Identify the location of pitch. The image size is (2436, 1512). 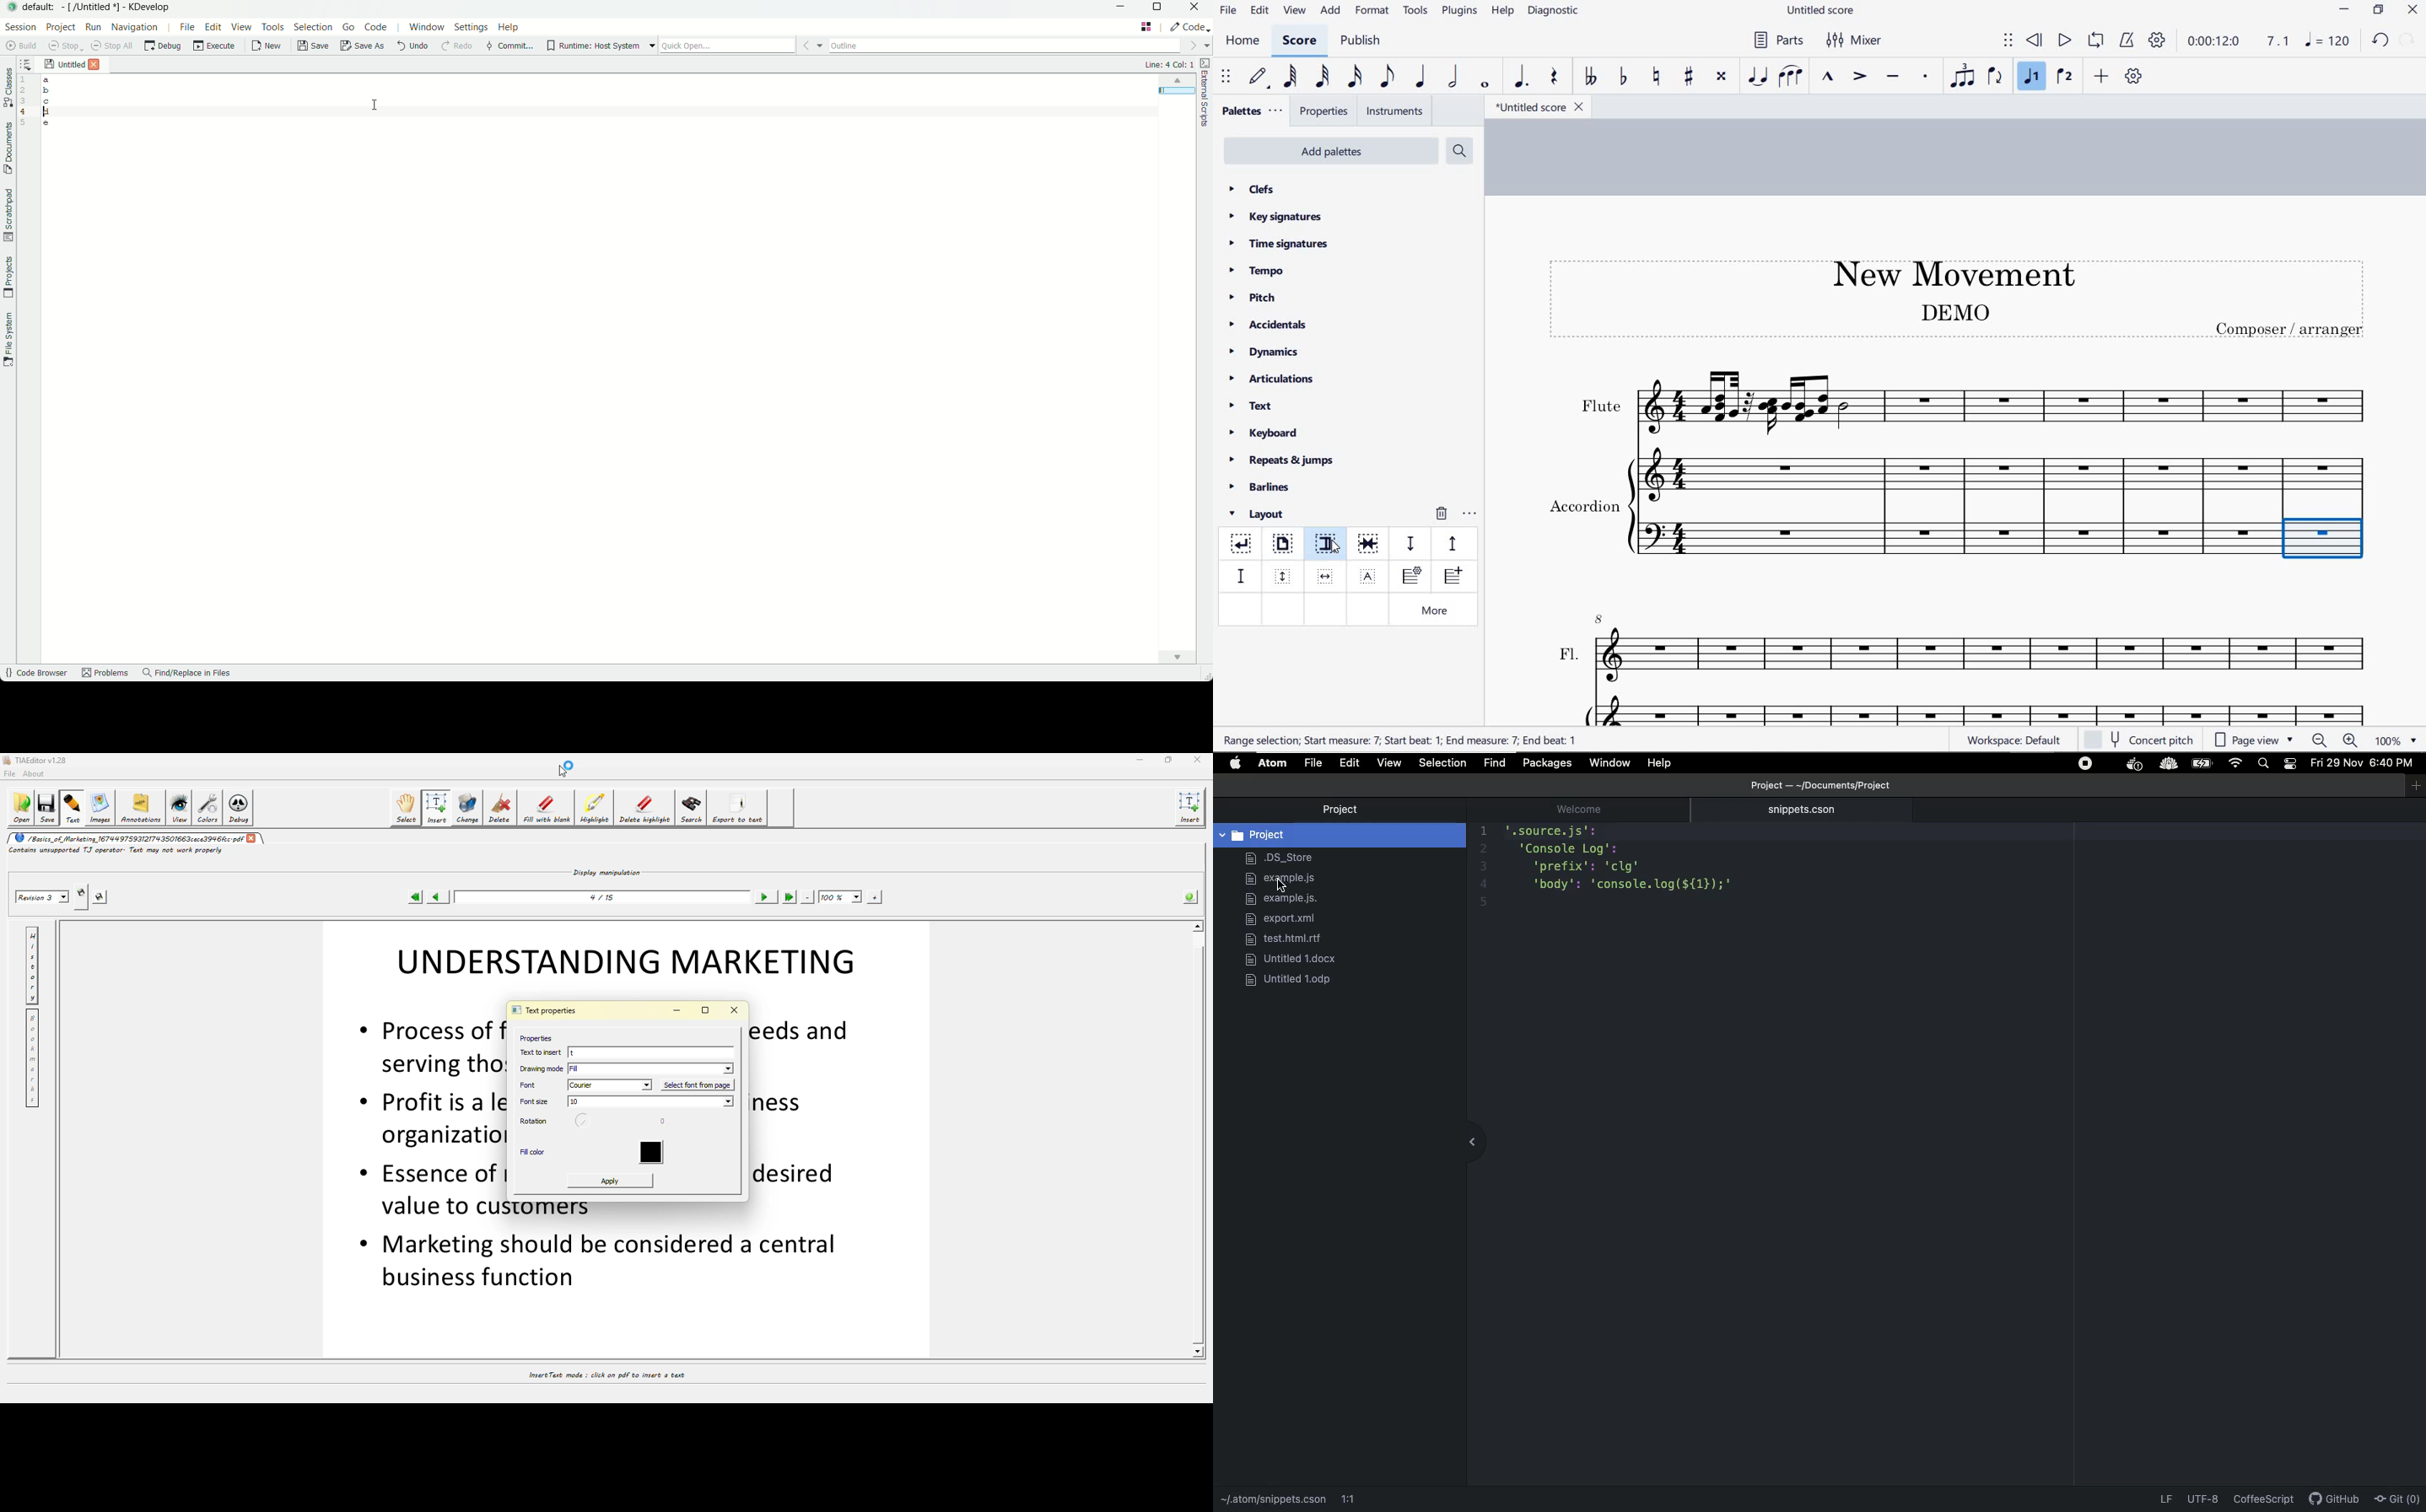
(1258, 298).